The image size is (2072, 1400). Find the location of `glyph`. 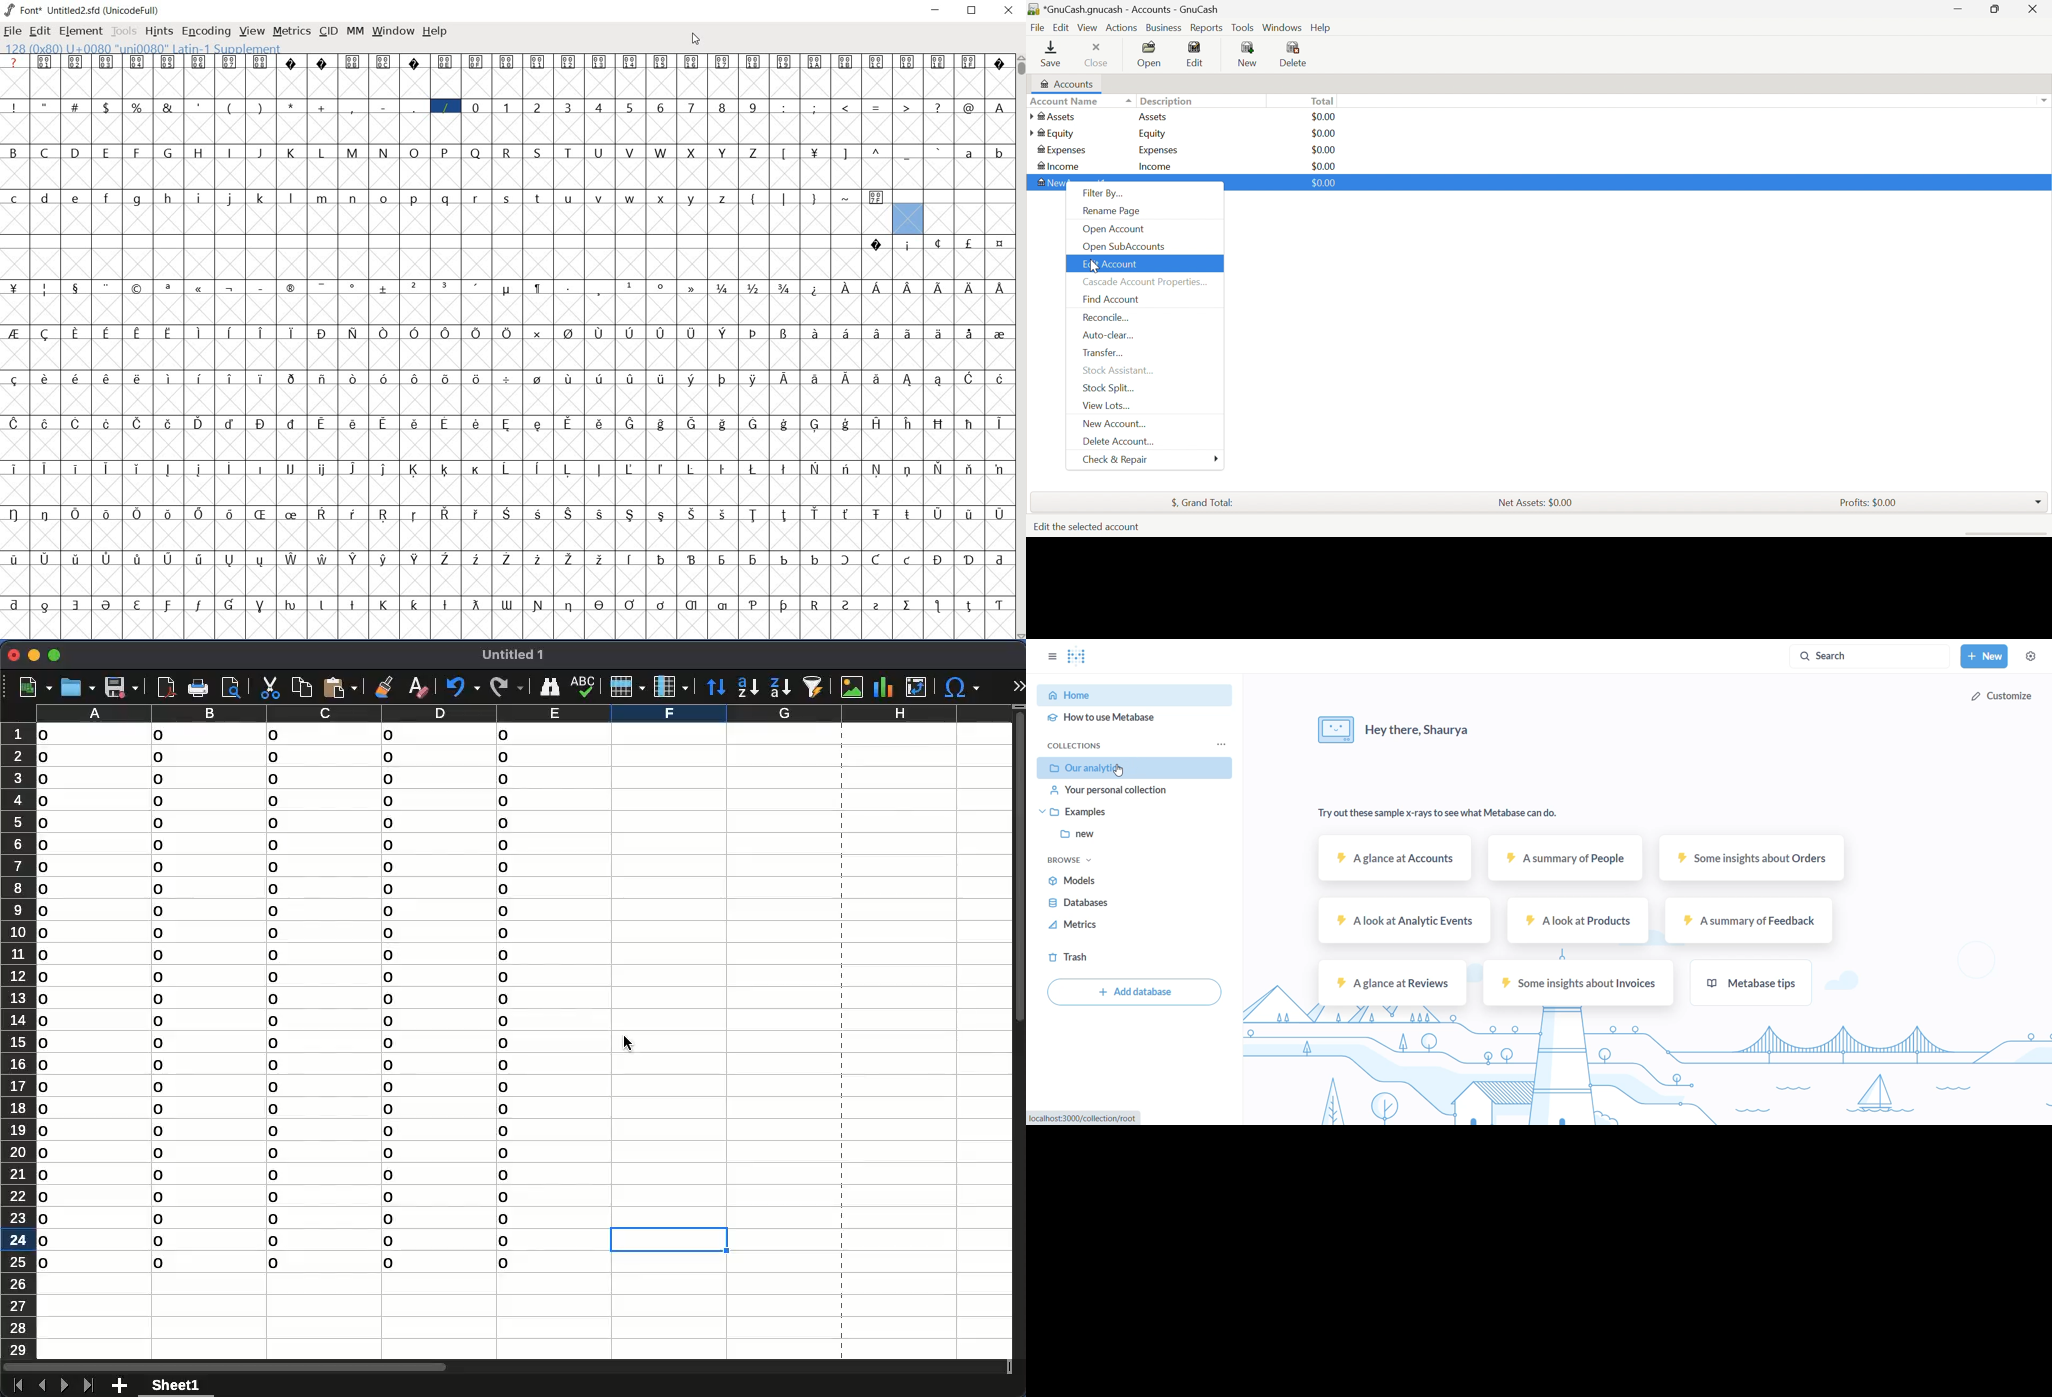

glyph is located at coordinates (815, 333).